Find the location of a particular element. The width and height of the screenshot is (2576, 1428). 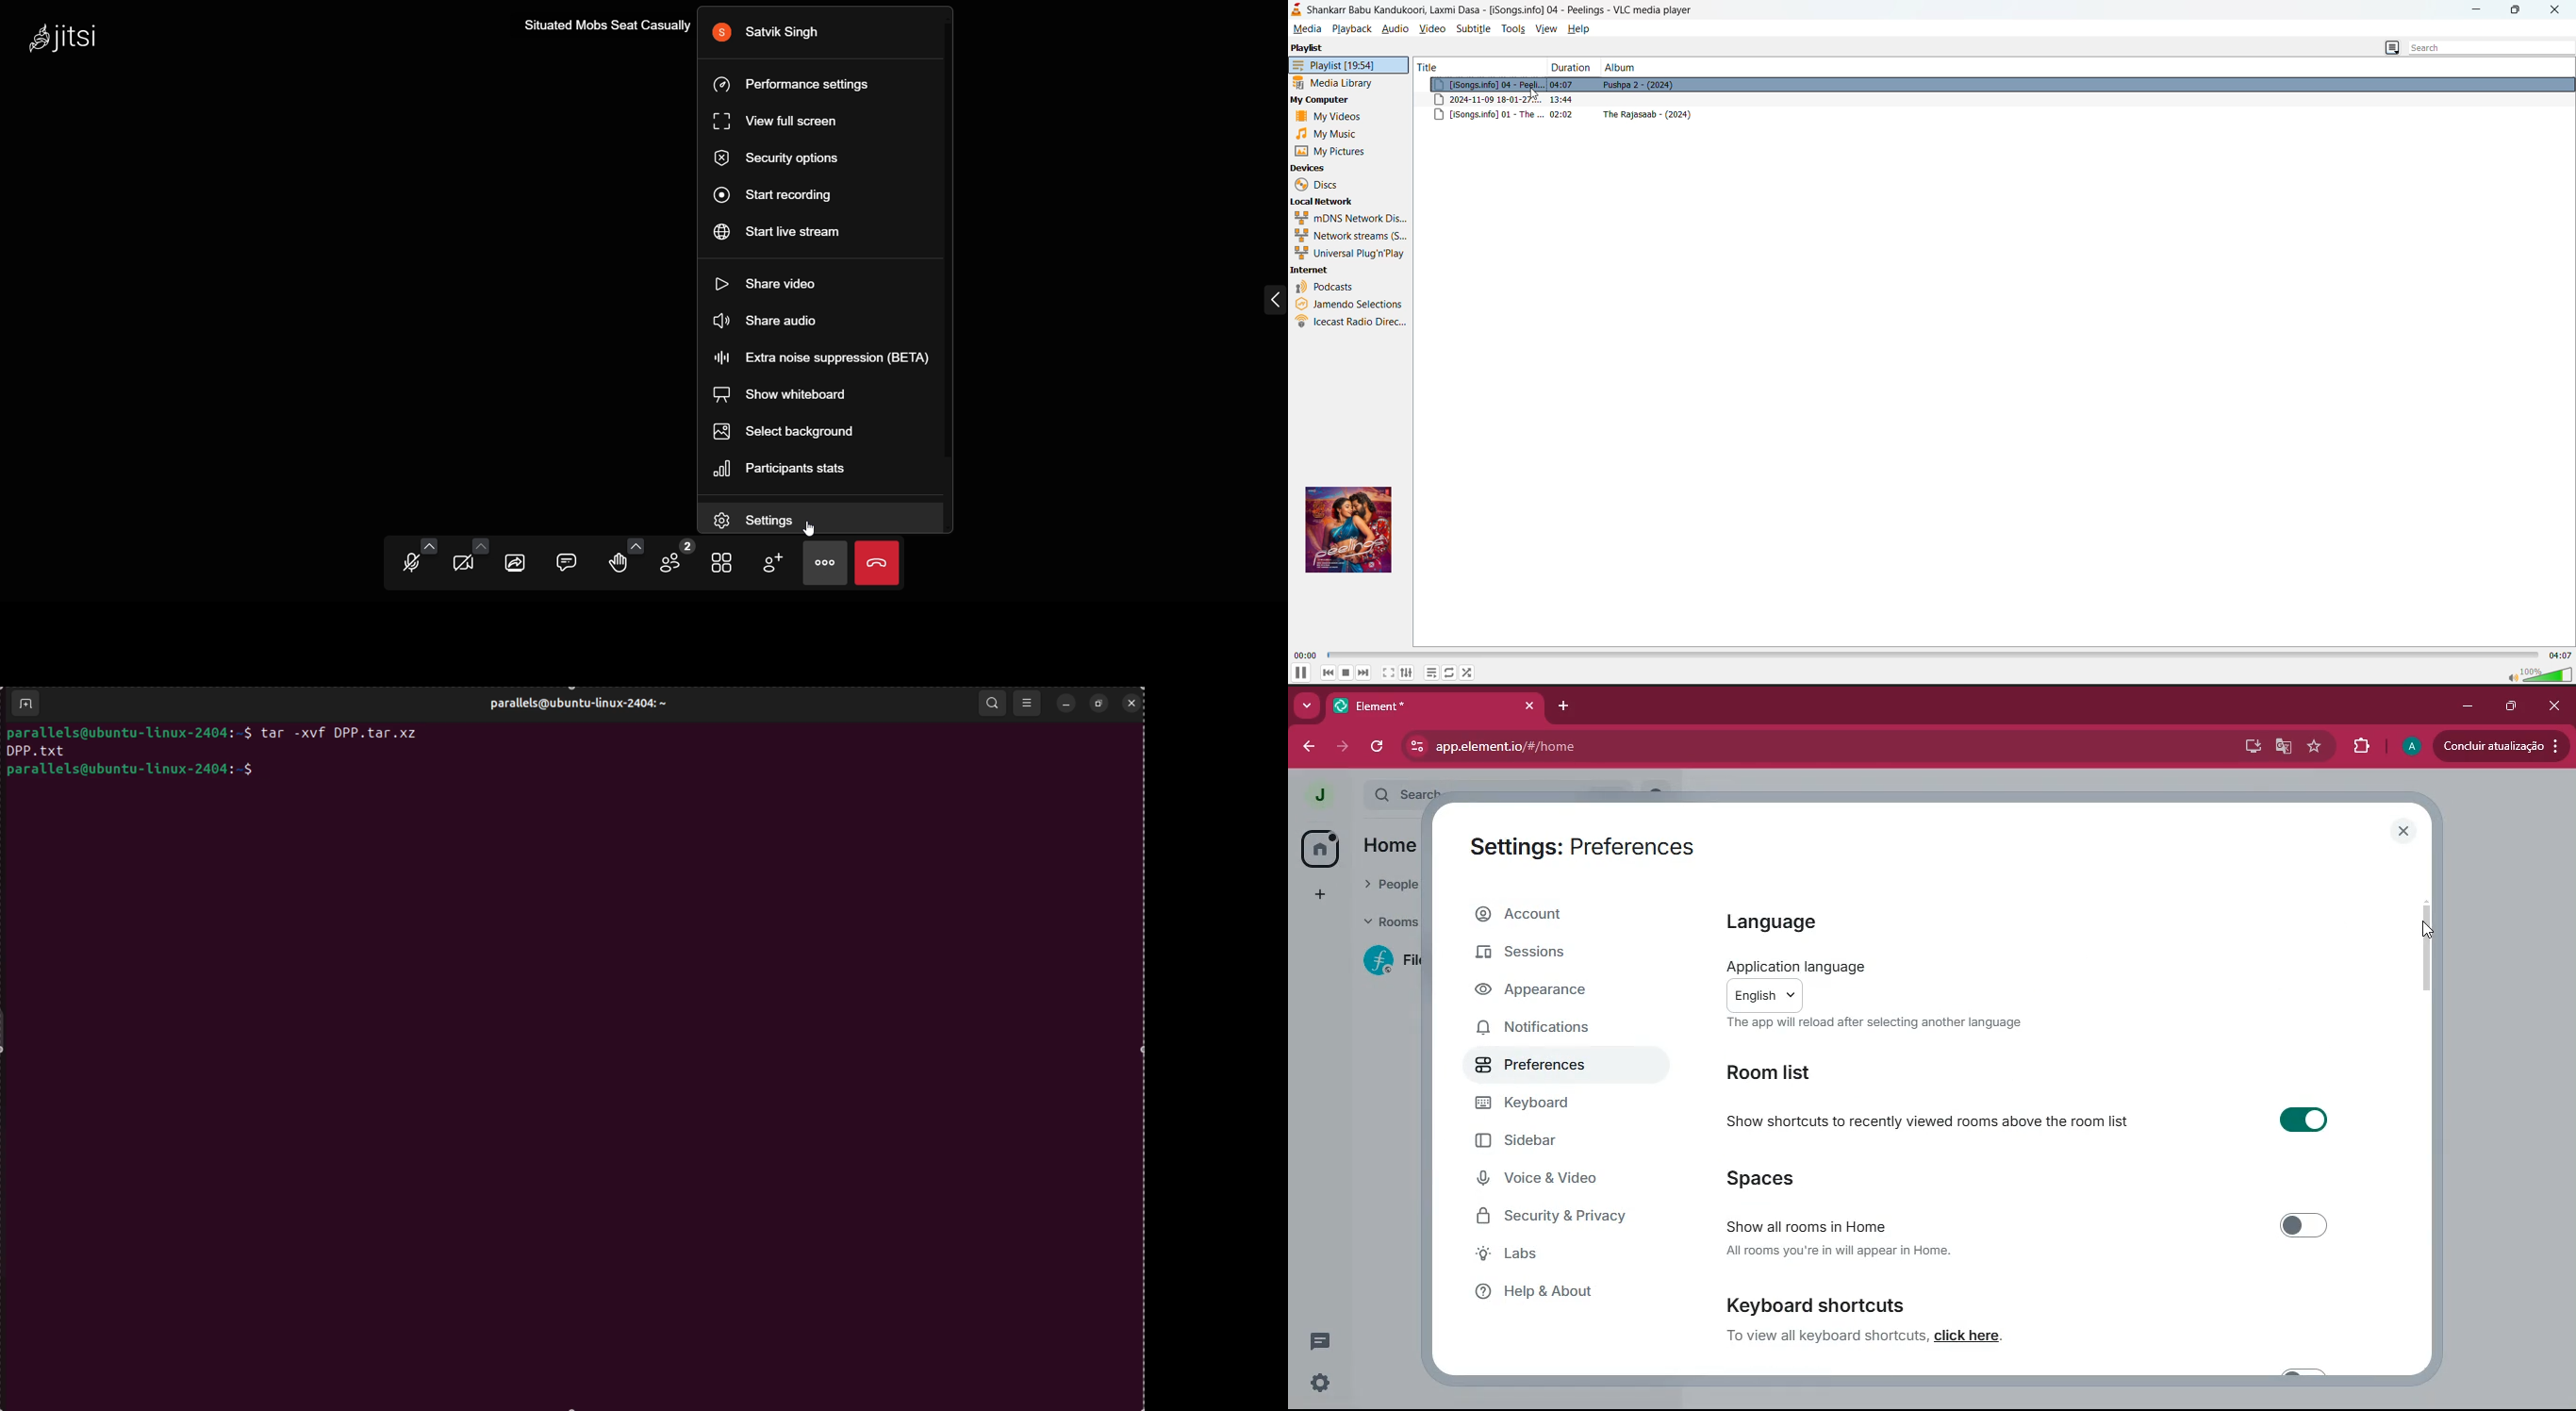

show whiteboard is located at coordinates (780, 393).